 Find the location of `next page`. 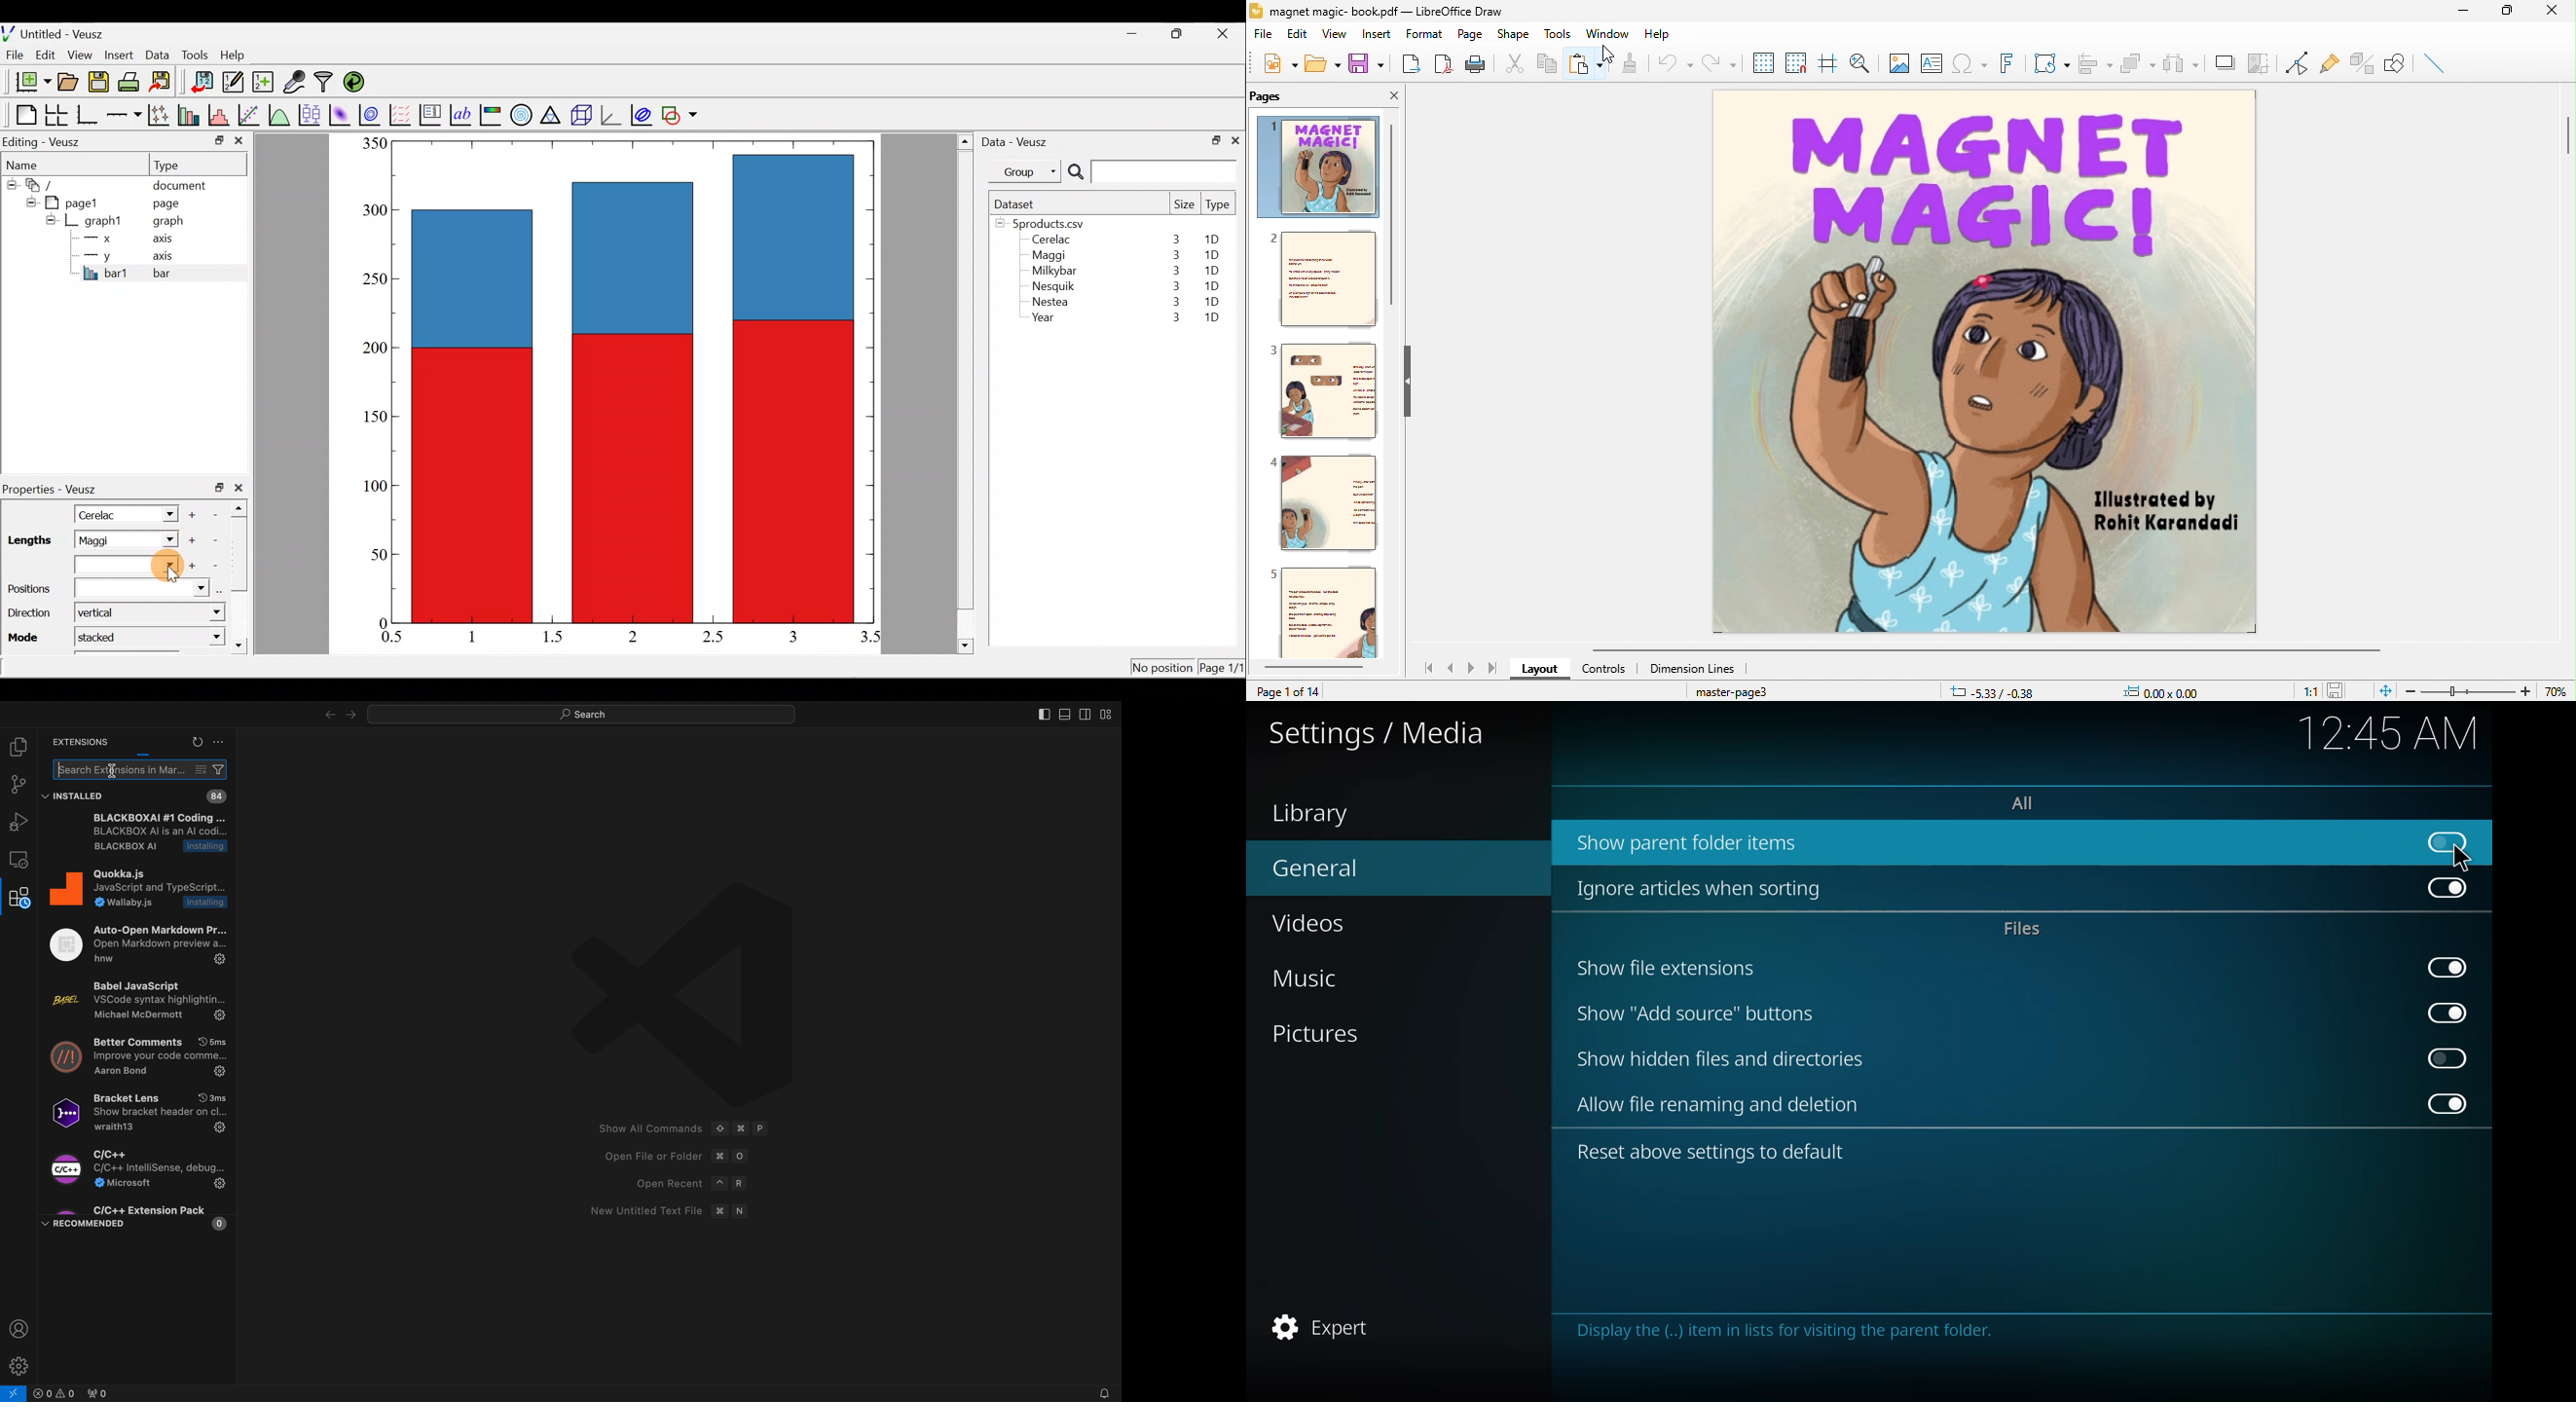

next page is located at coordinates (1471, 669).